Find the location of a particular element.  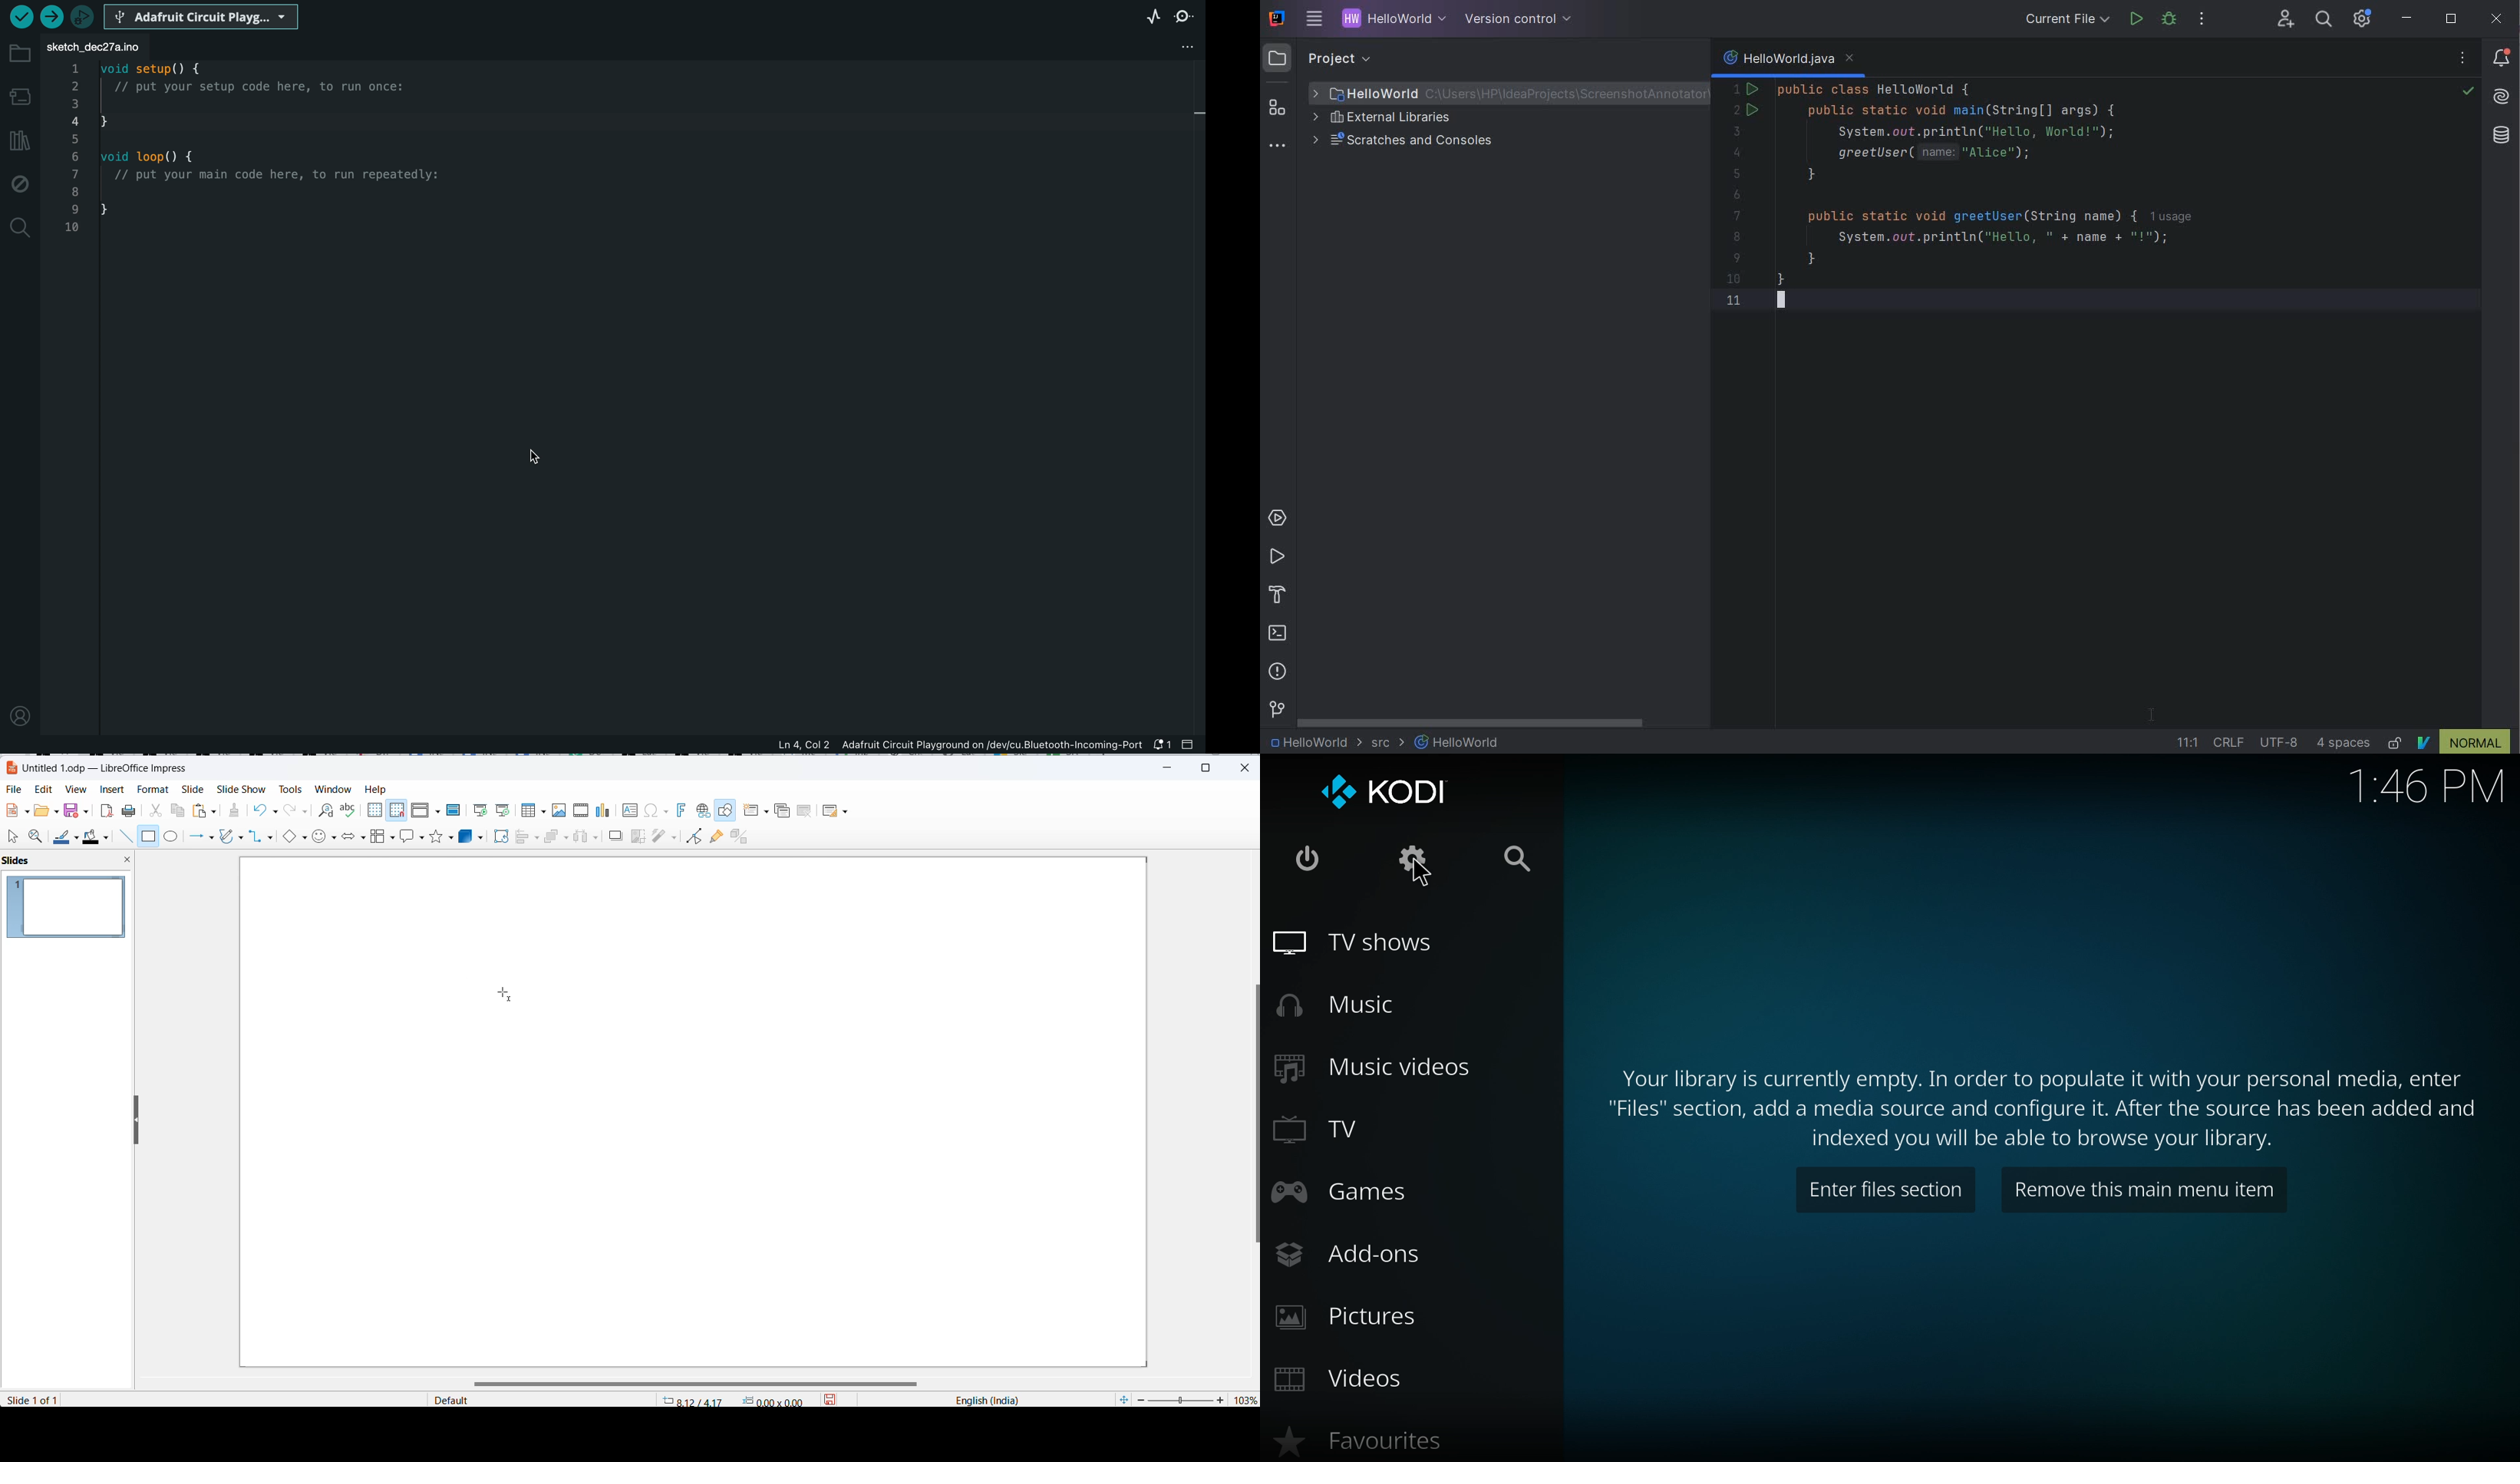

scroll bar is located at coordinates (1252, 1114).